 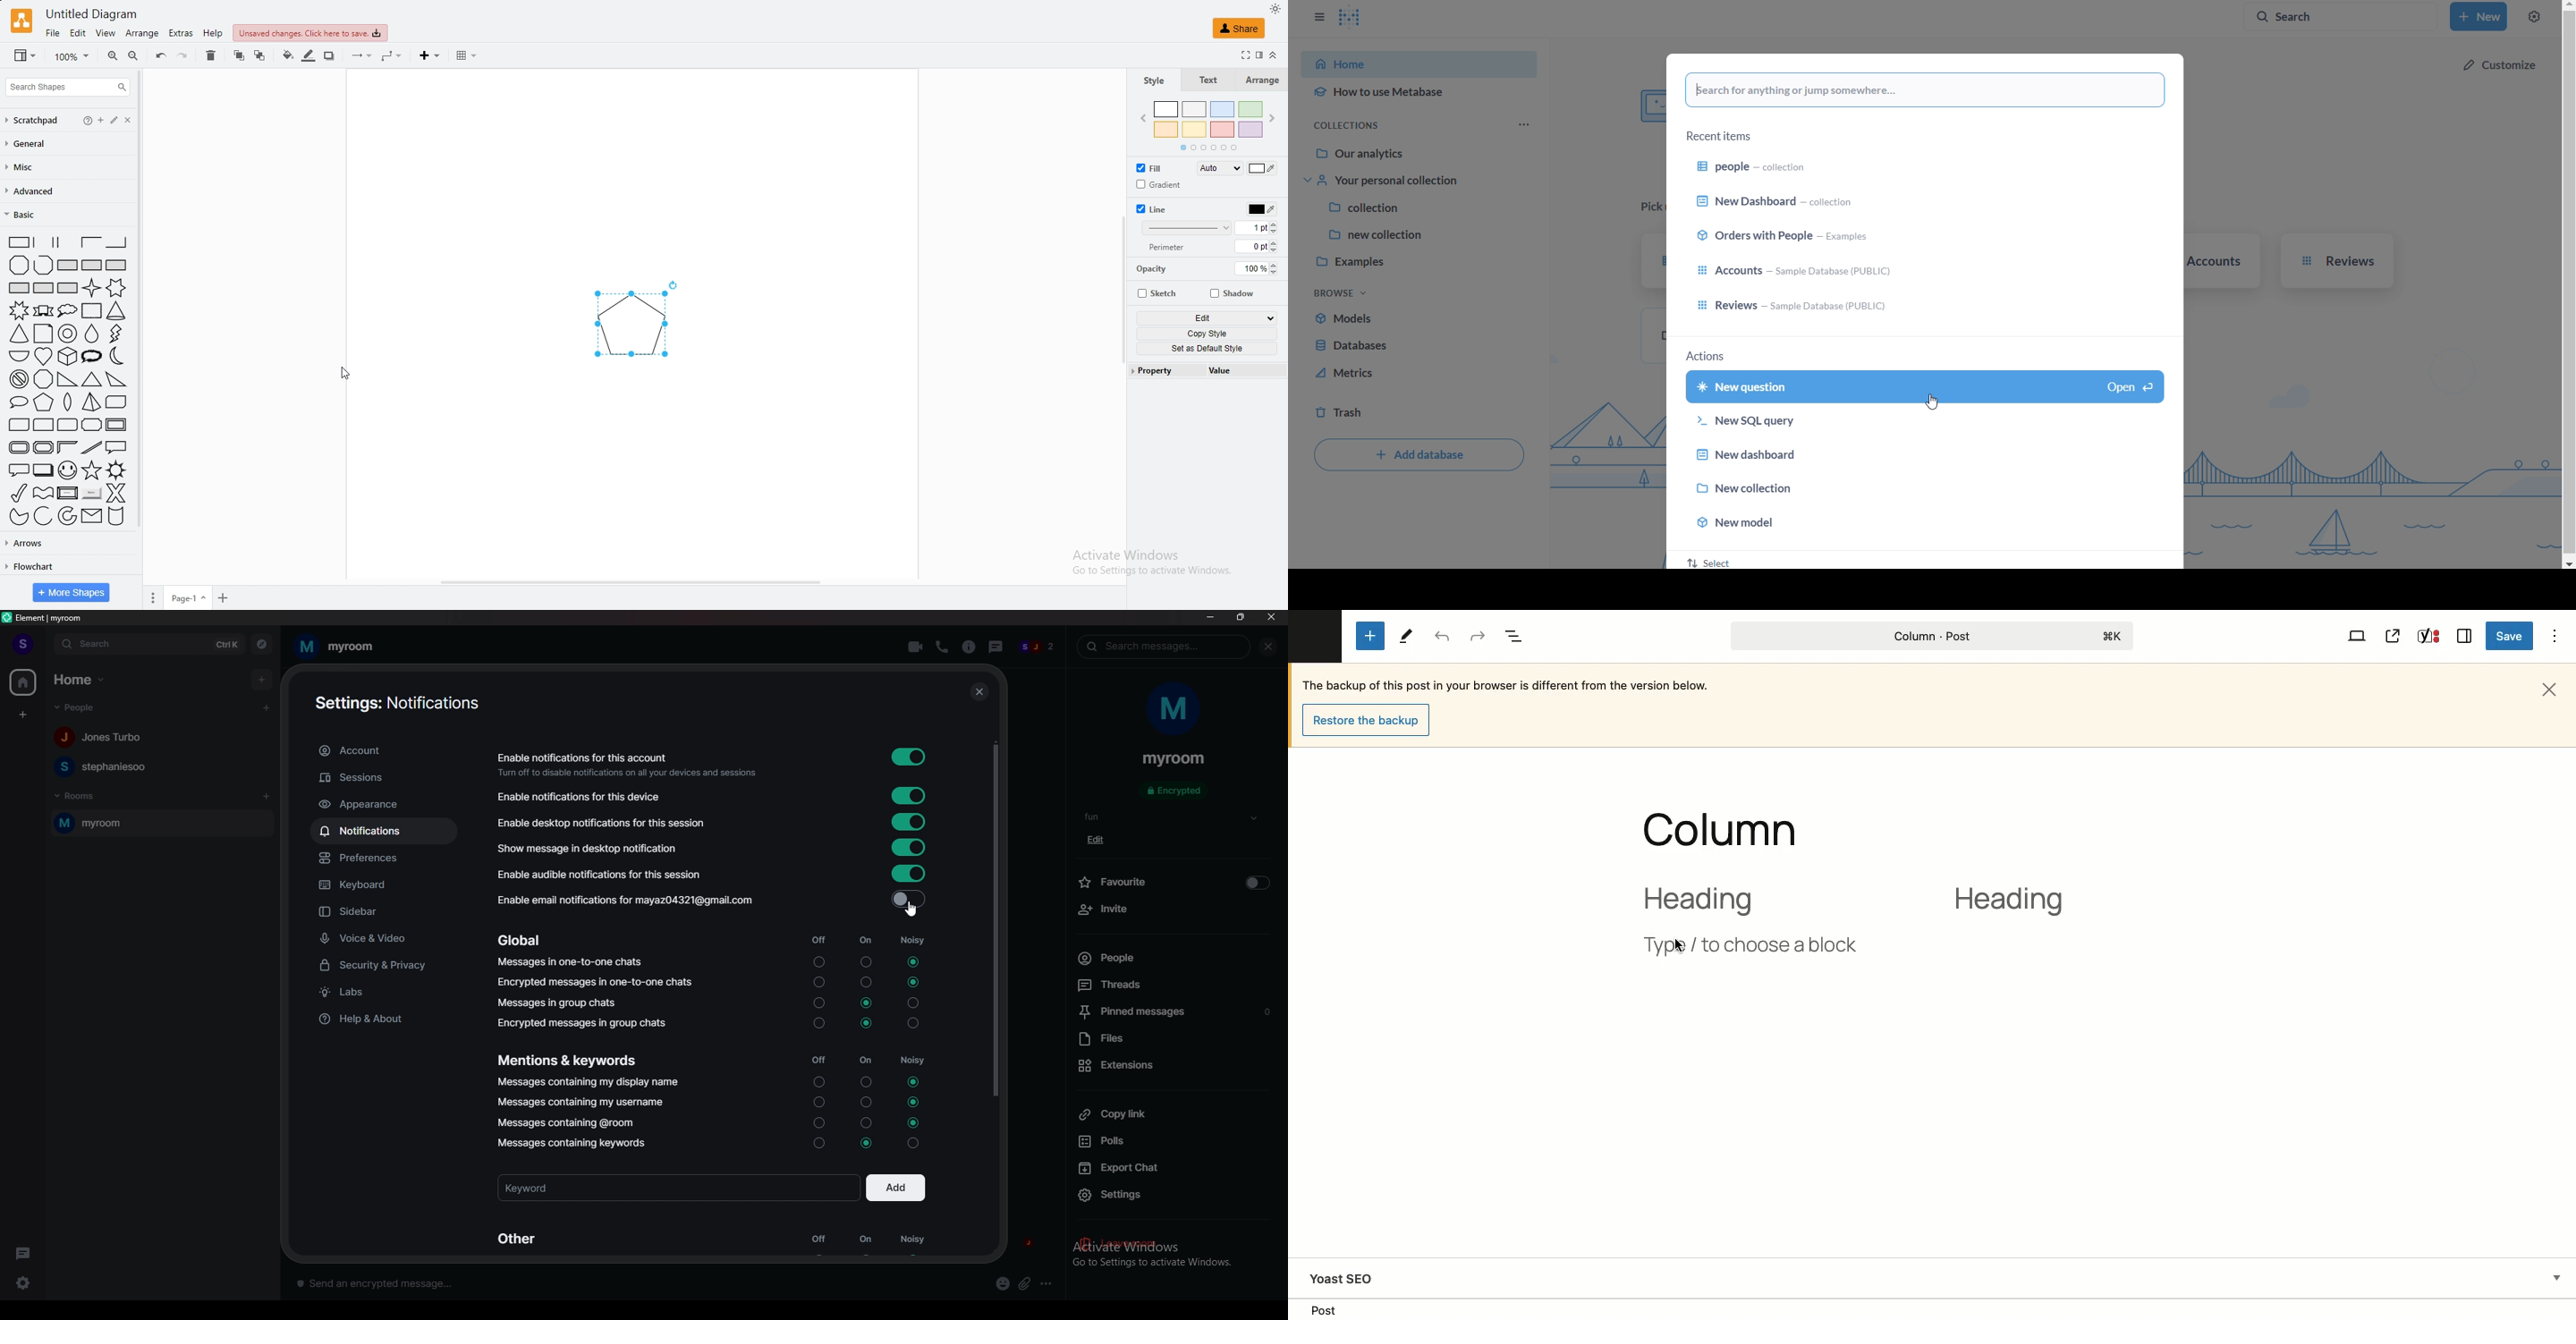 What do you see at coordinates (22, 715) in the screenshot?
I see `create space` at bounding box center [22, 715].